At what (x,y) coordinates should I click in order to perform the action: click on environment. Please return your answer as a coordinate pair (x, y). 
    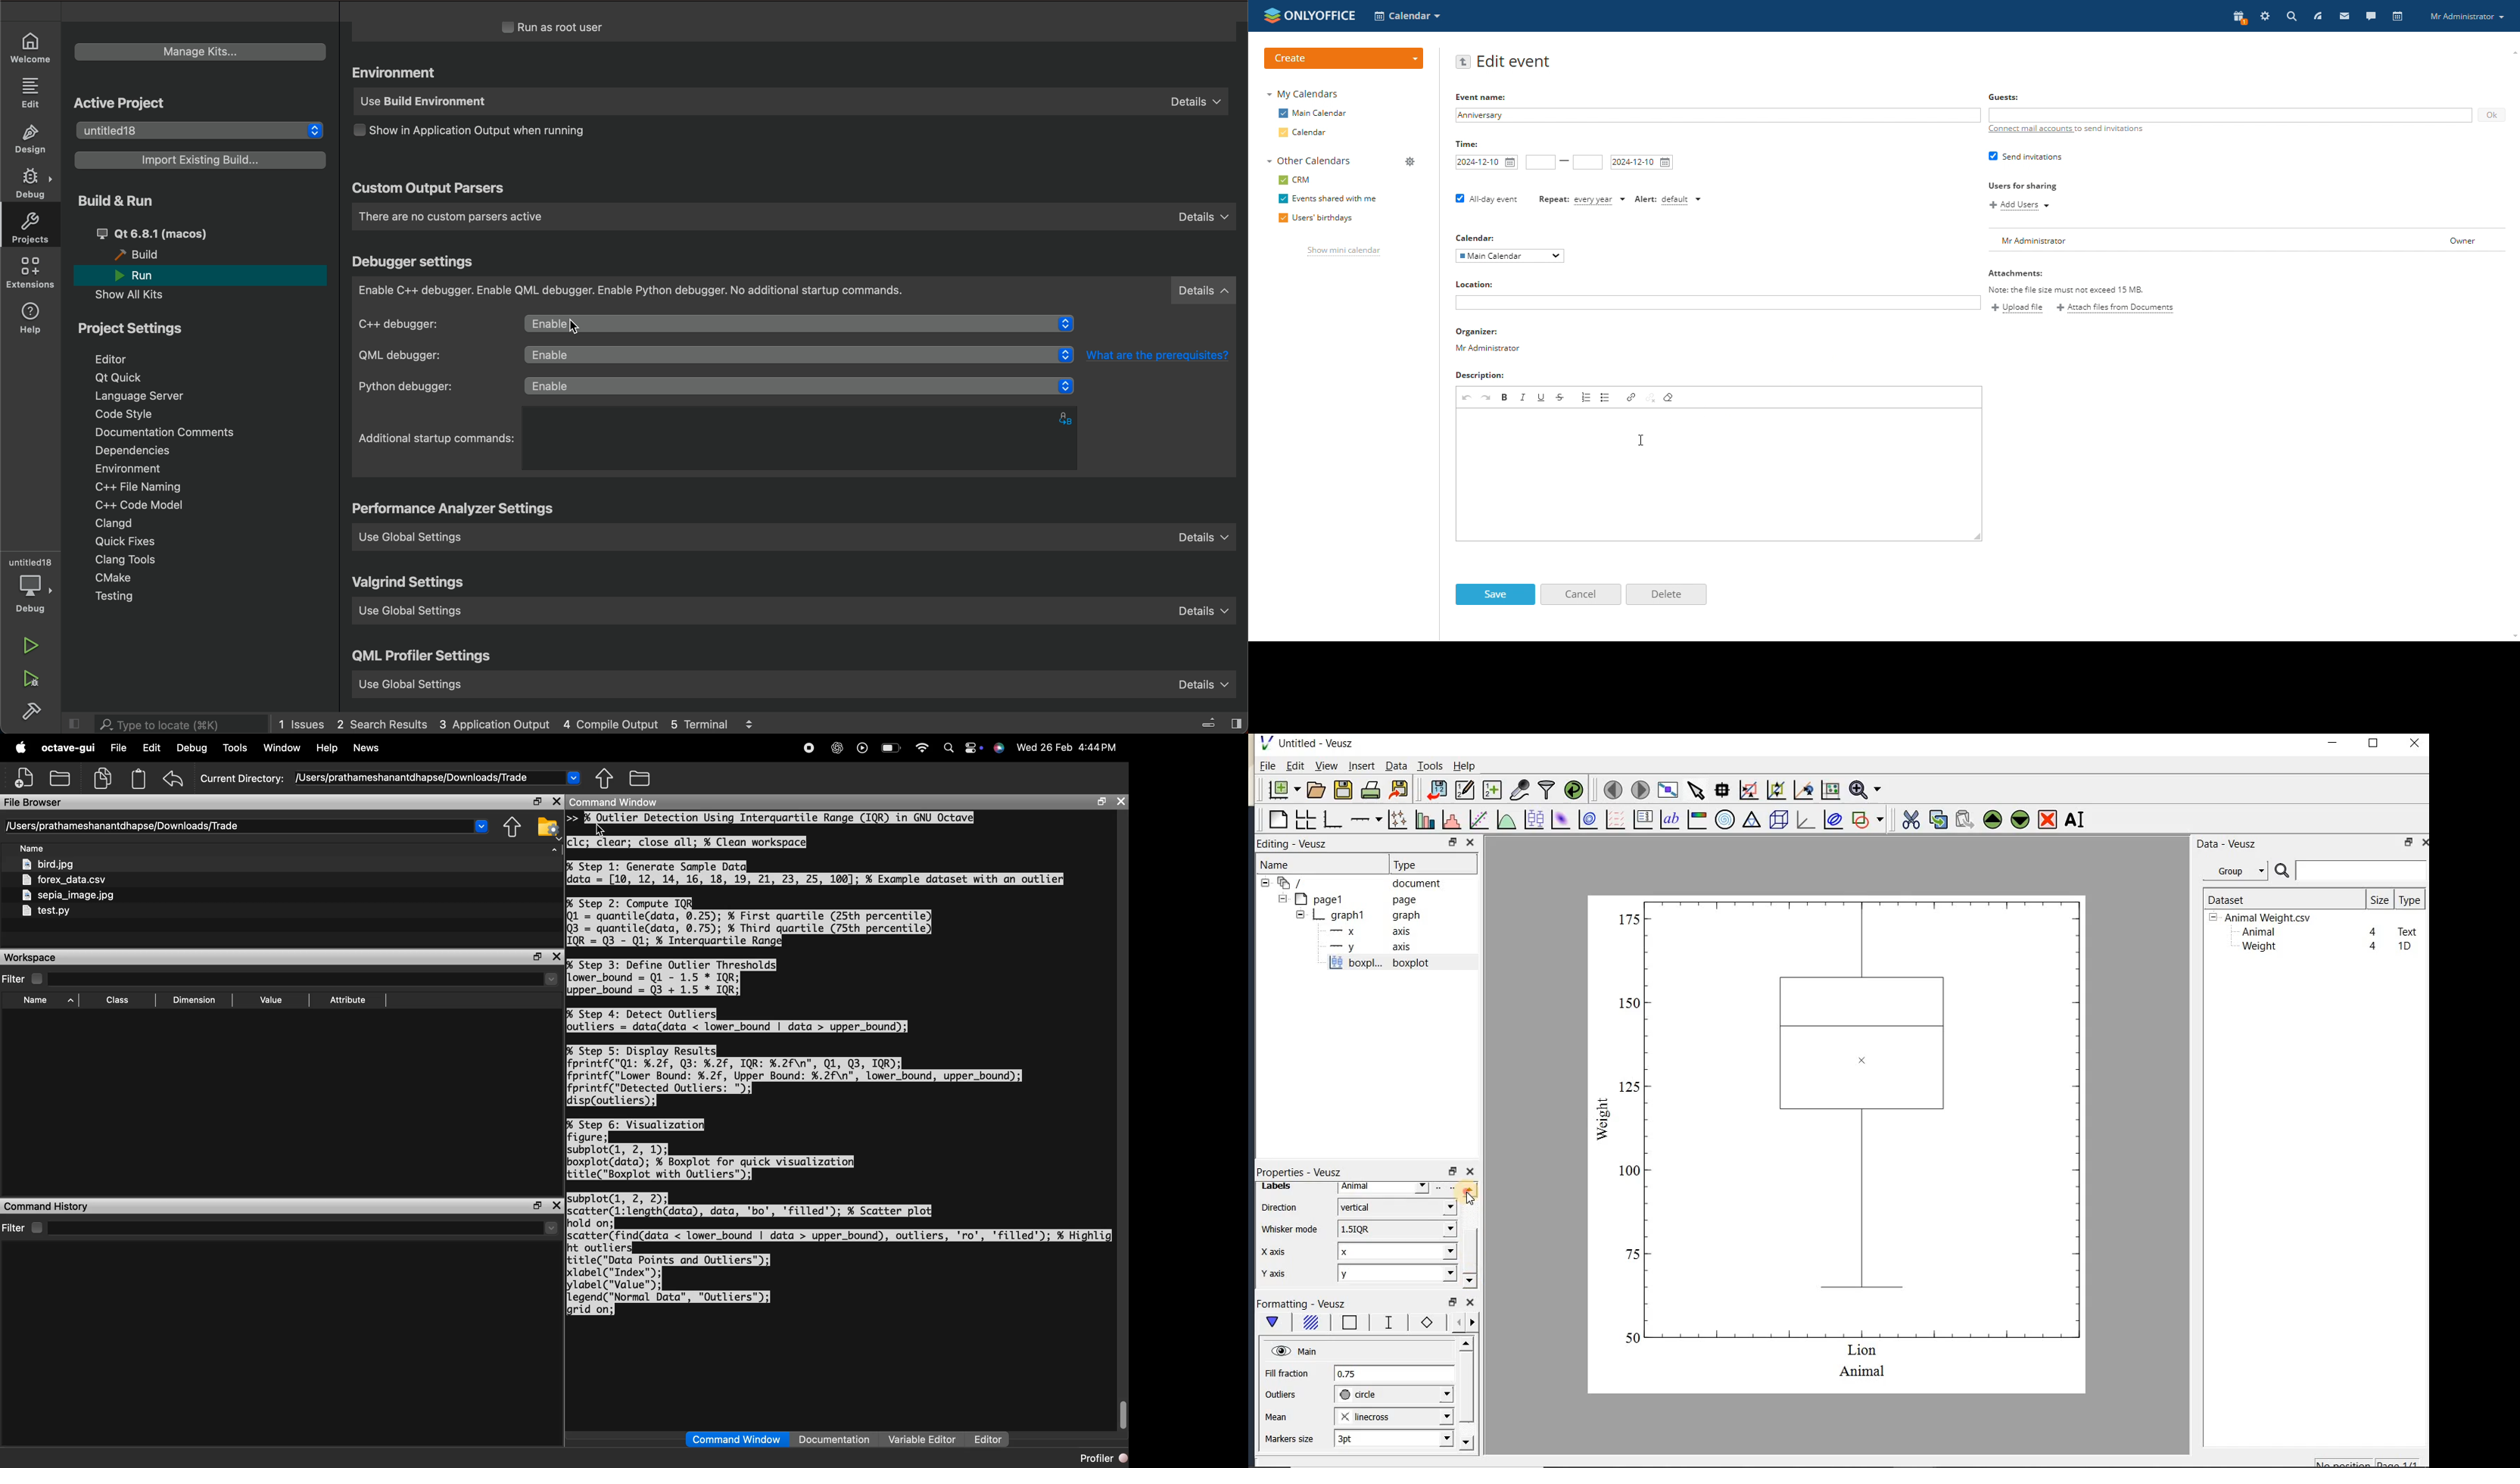
    Looking at the image, I should click on (127, 469).